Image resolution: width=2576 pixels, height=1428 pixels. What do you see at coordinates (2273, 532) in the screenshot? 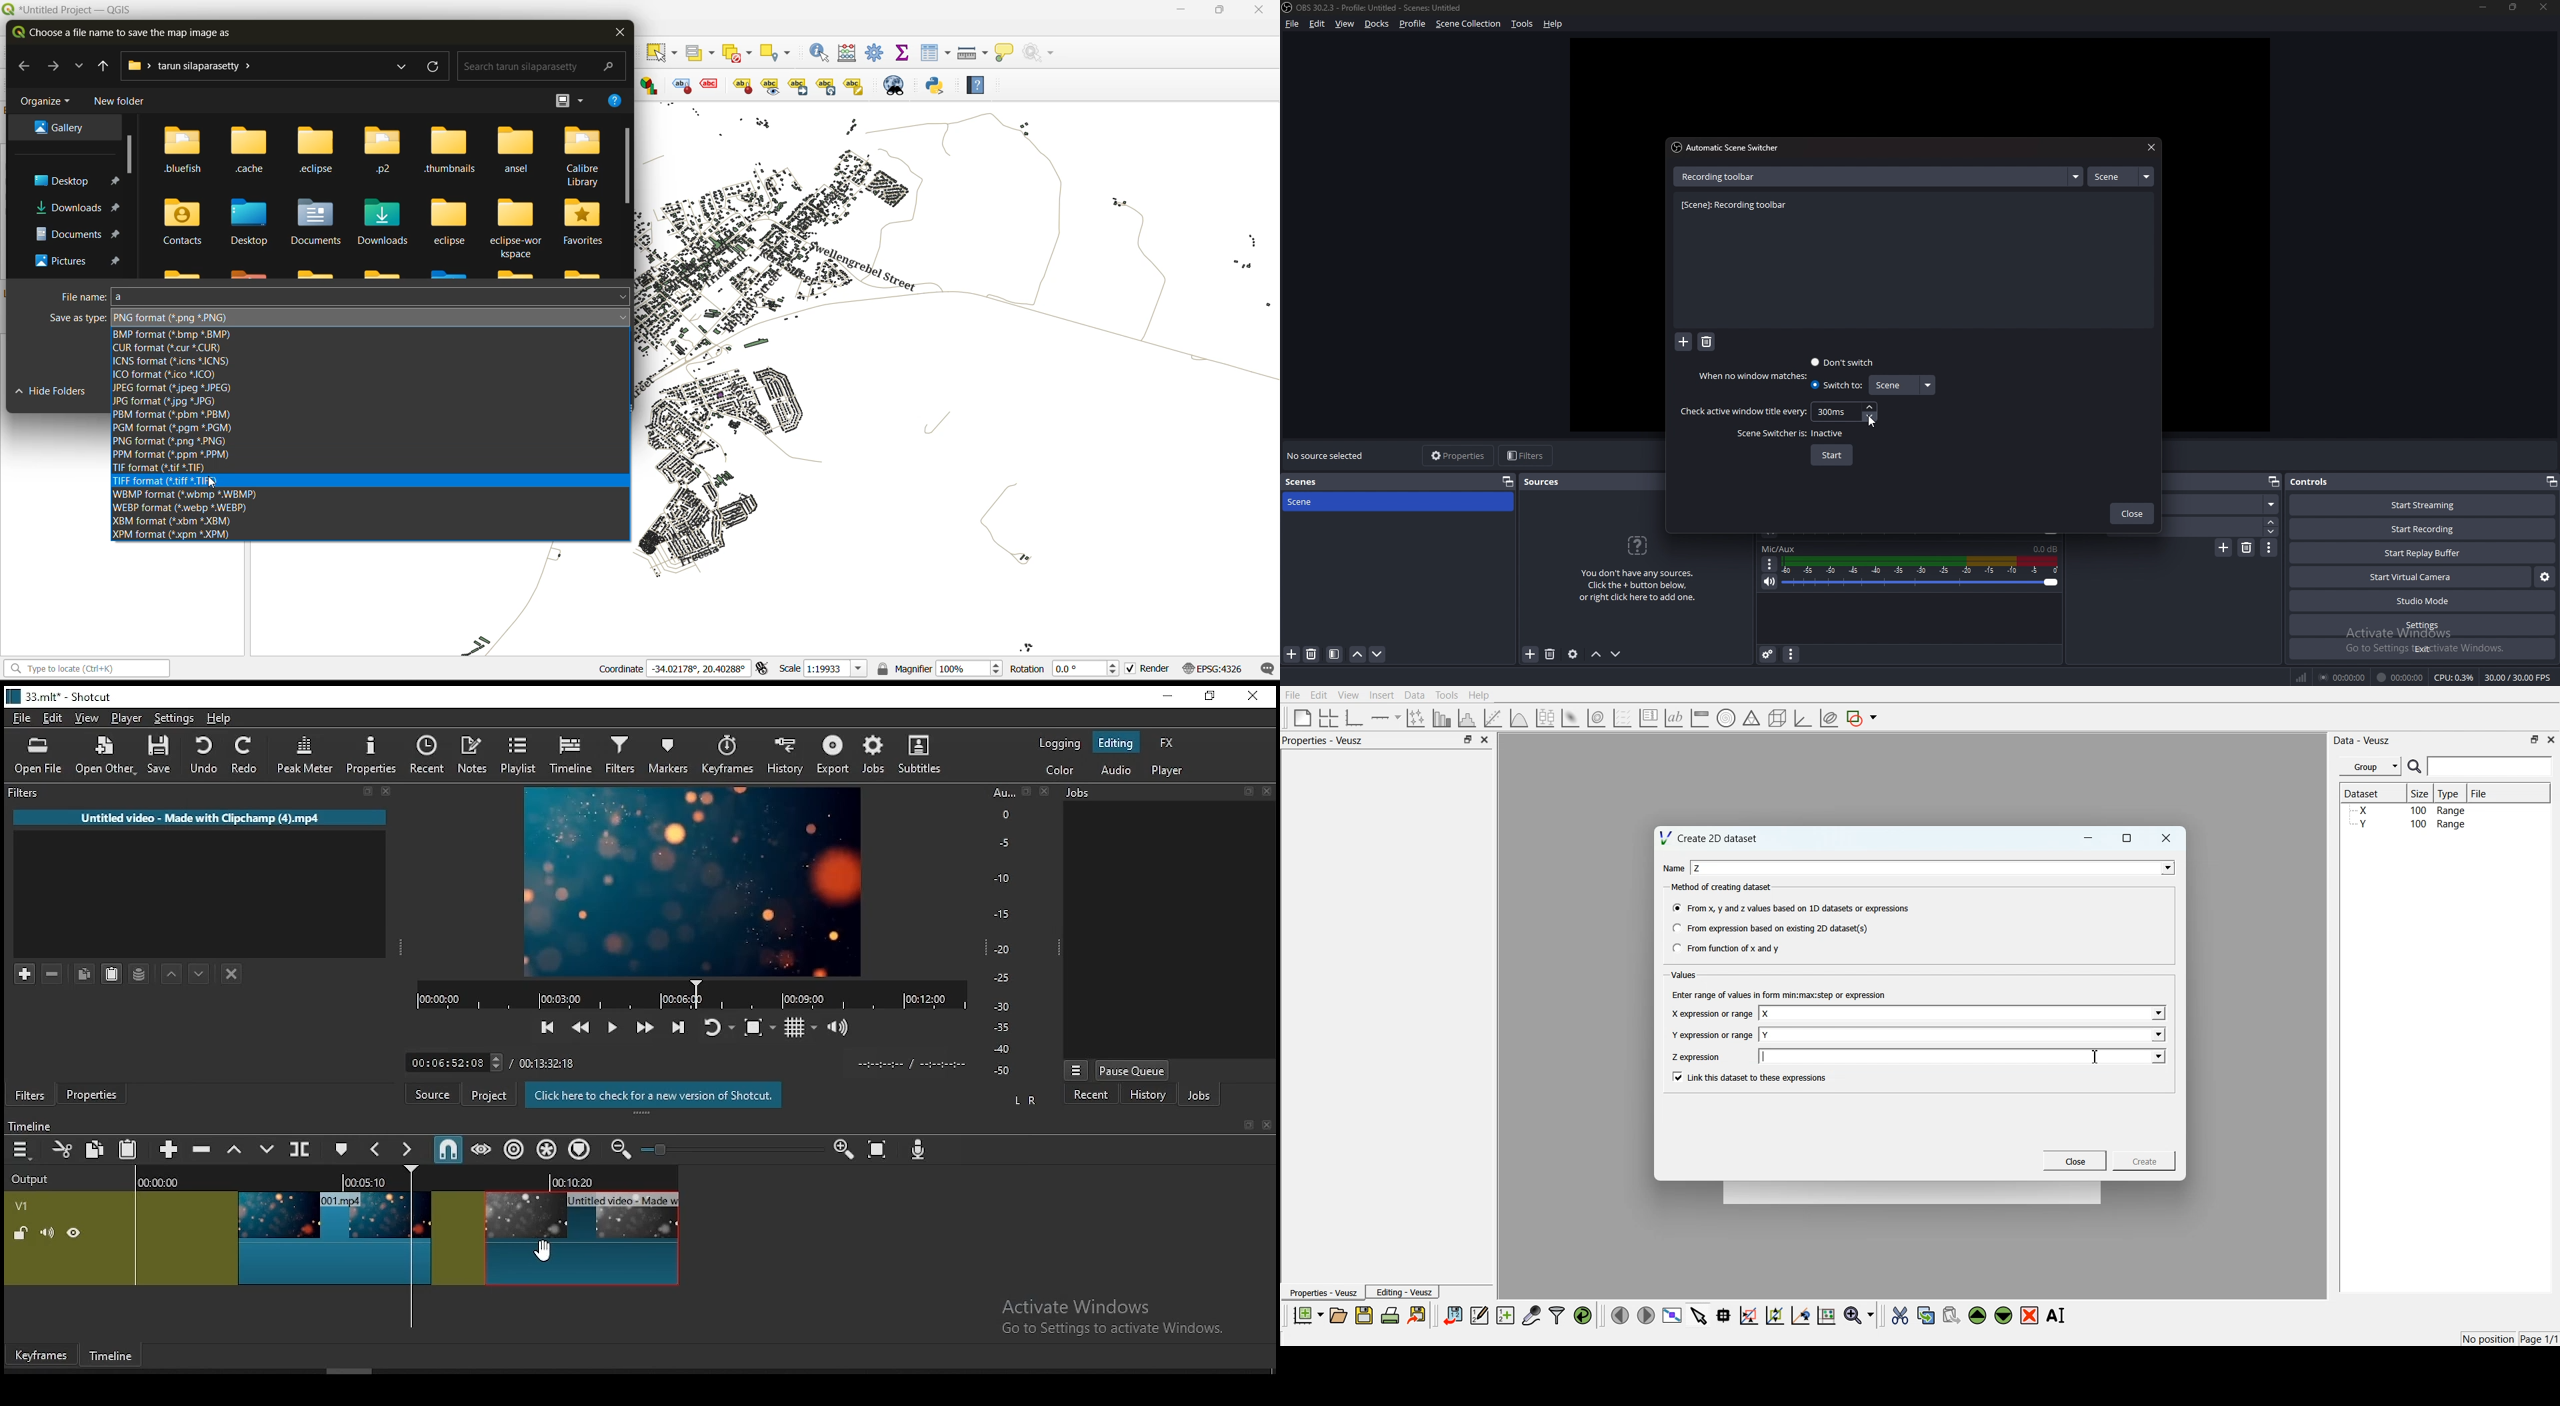
I see `decrease duration` at bounding box center [2273, 532].